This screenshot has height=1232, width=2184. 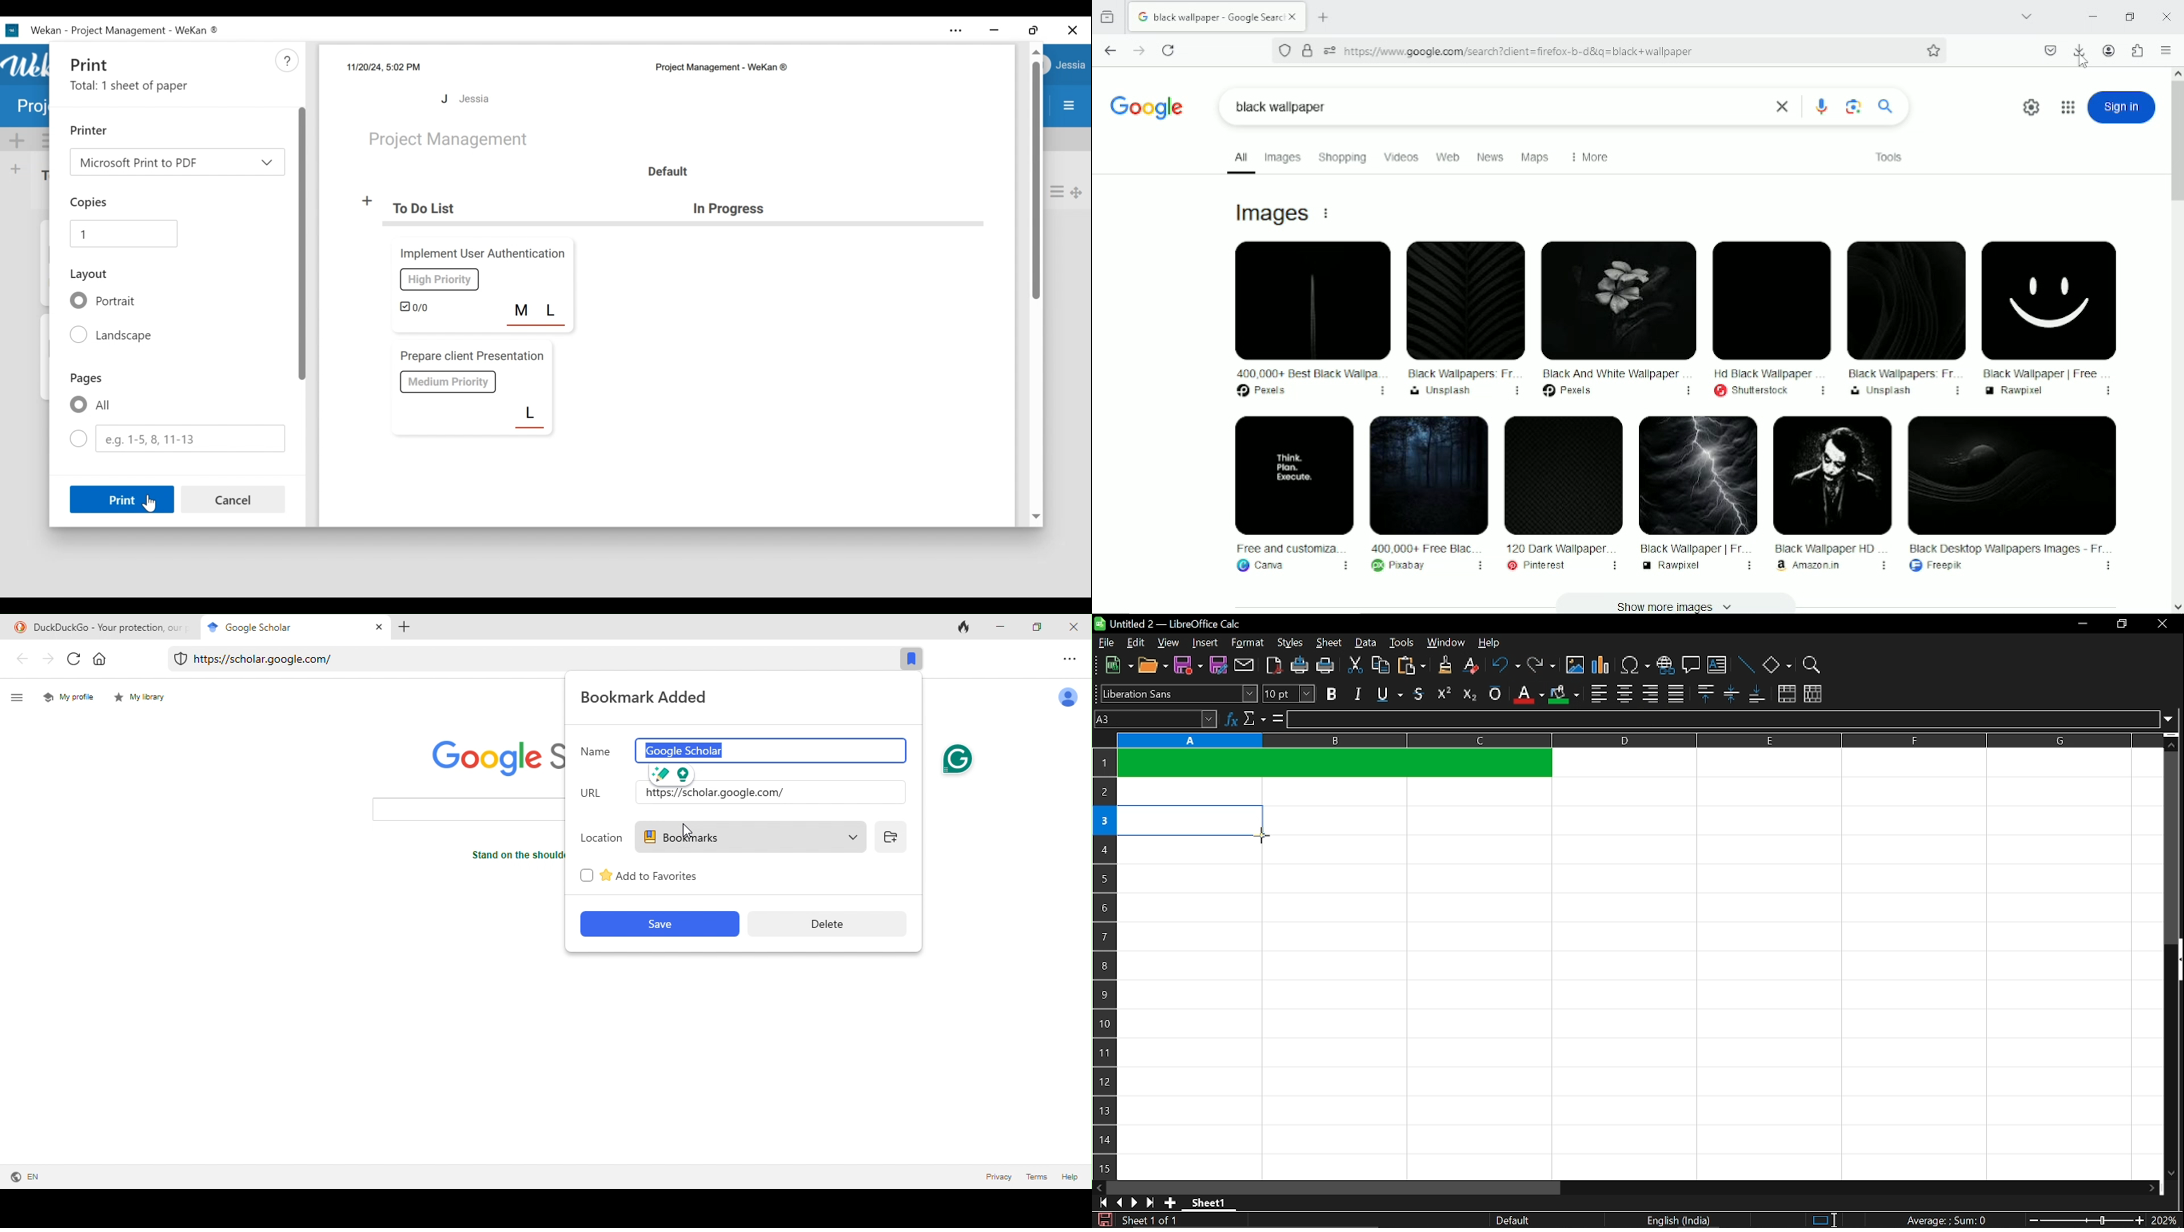 What do you see at coordinates (1307, 51) in the screenshot?
I see `Verified by Google Trust Services` at bounding box center [1307, 51].